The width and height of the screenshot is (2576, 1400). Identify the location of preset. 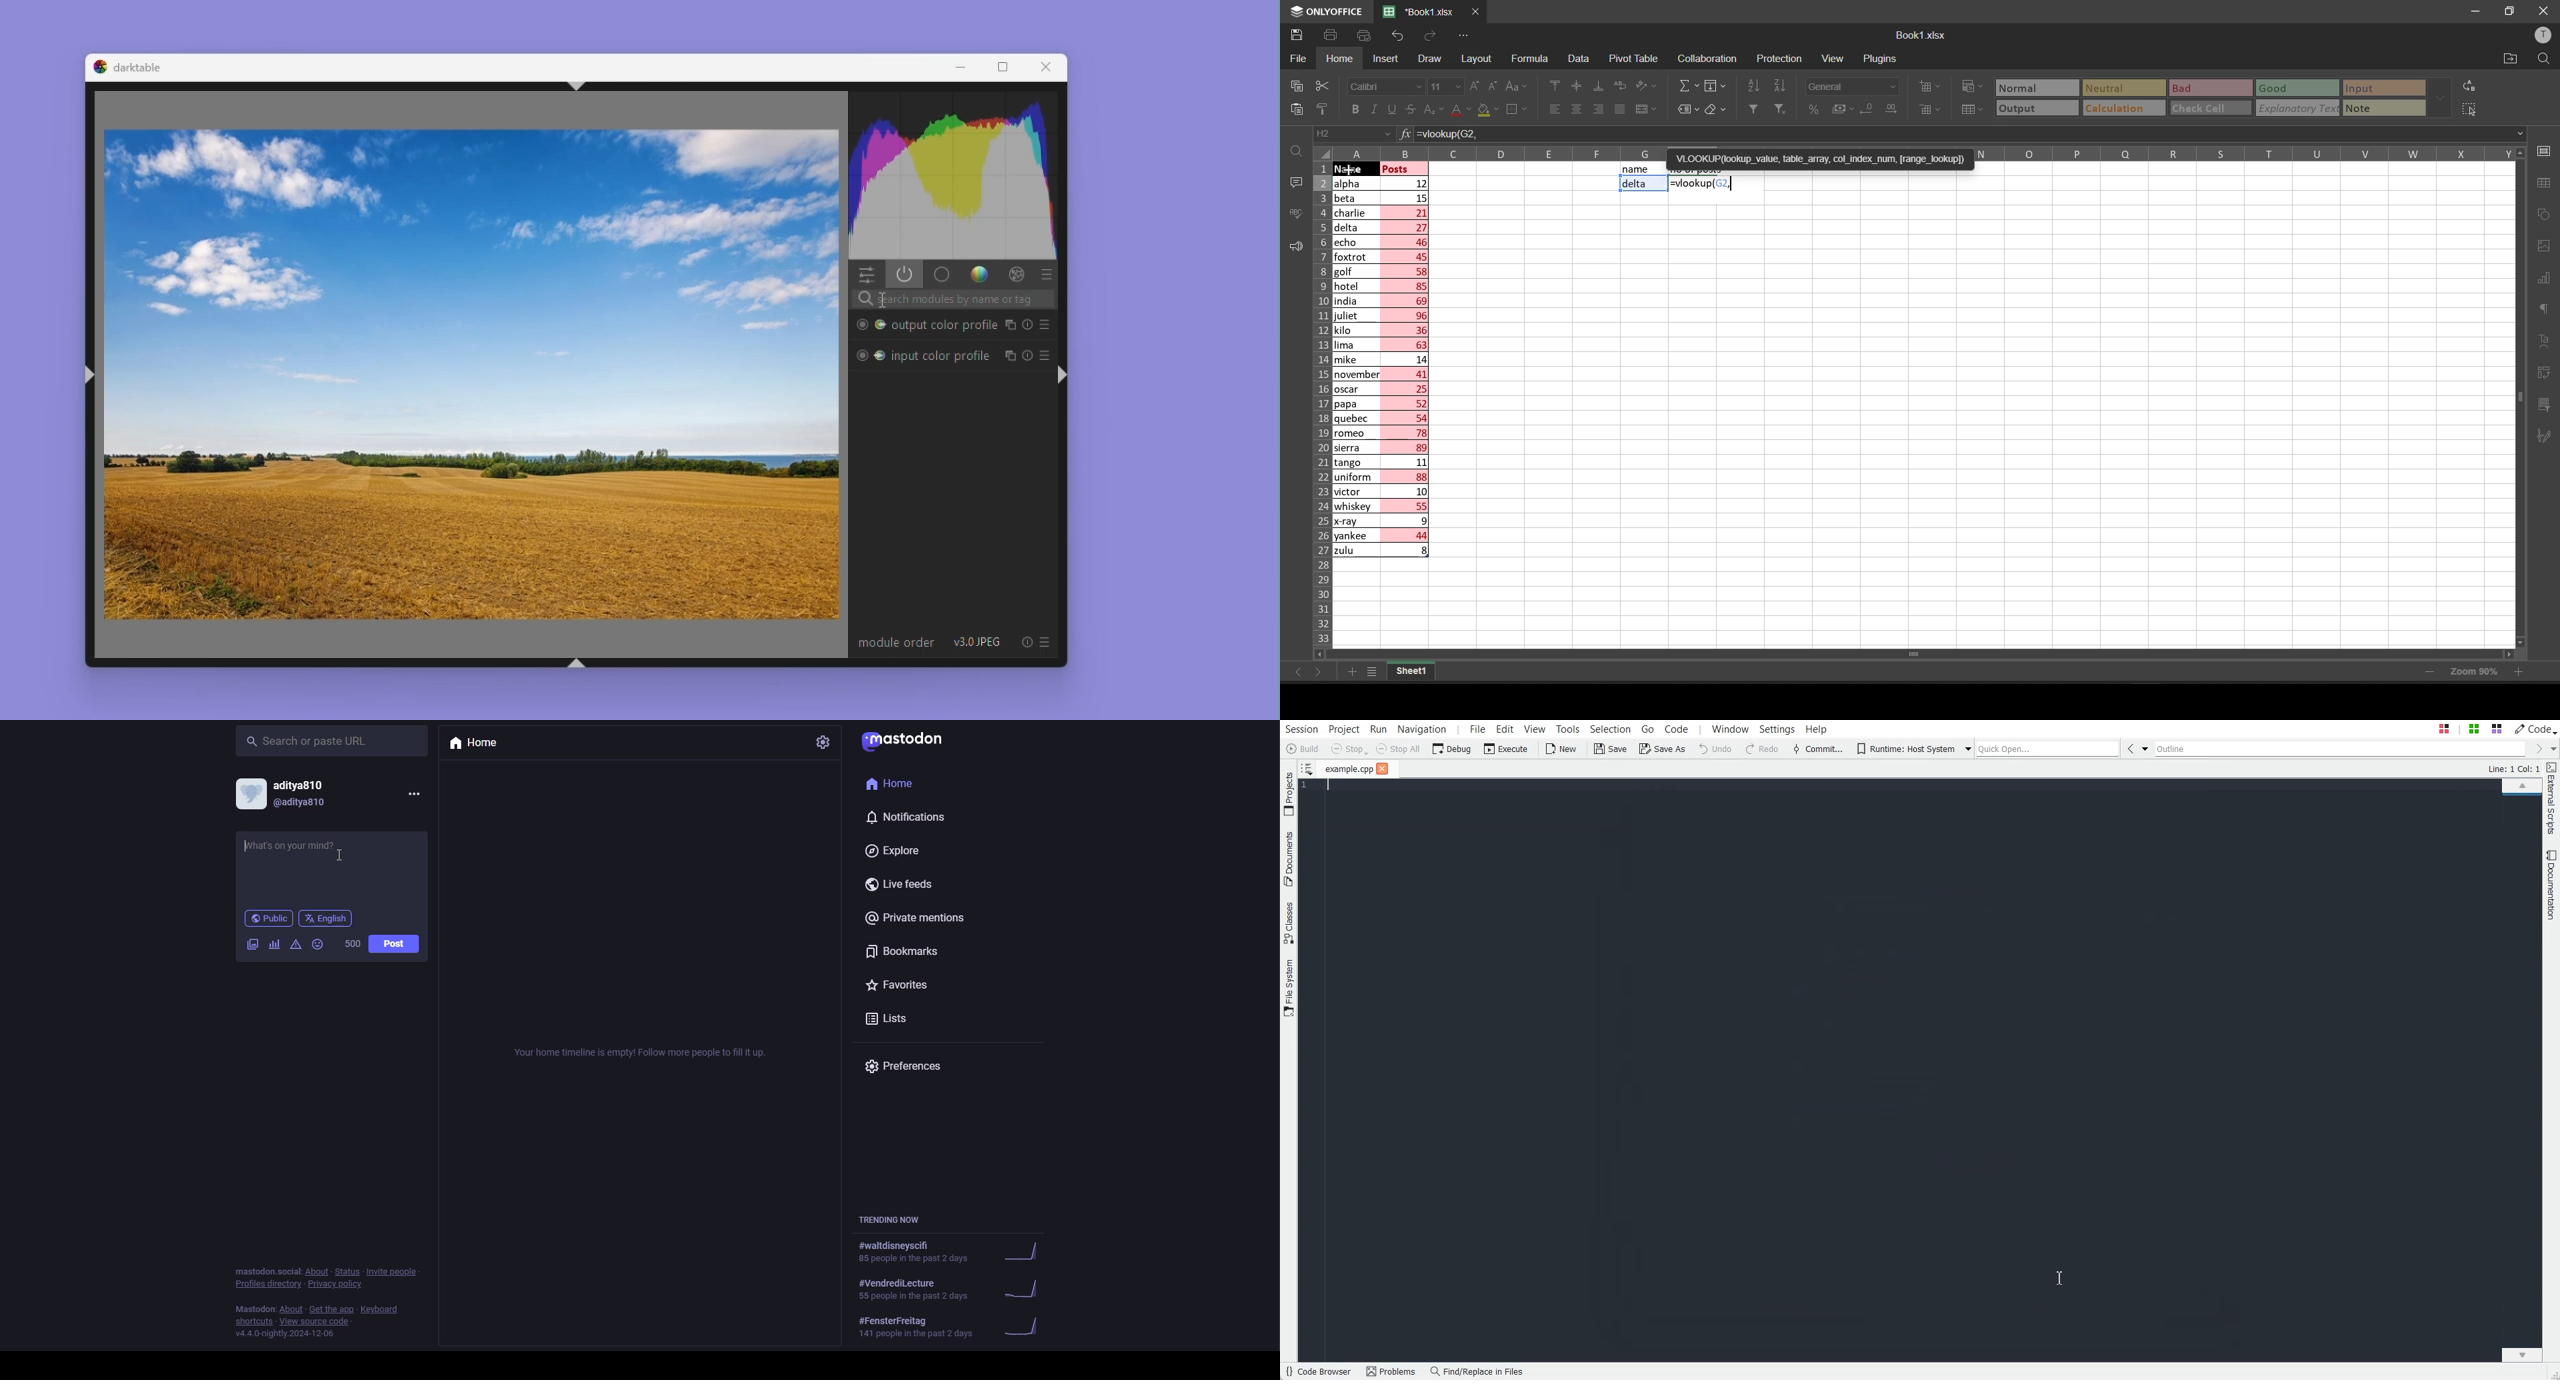
(1045, 275).